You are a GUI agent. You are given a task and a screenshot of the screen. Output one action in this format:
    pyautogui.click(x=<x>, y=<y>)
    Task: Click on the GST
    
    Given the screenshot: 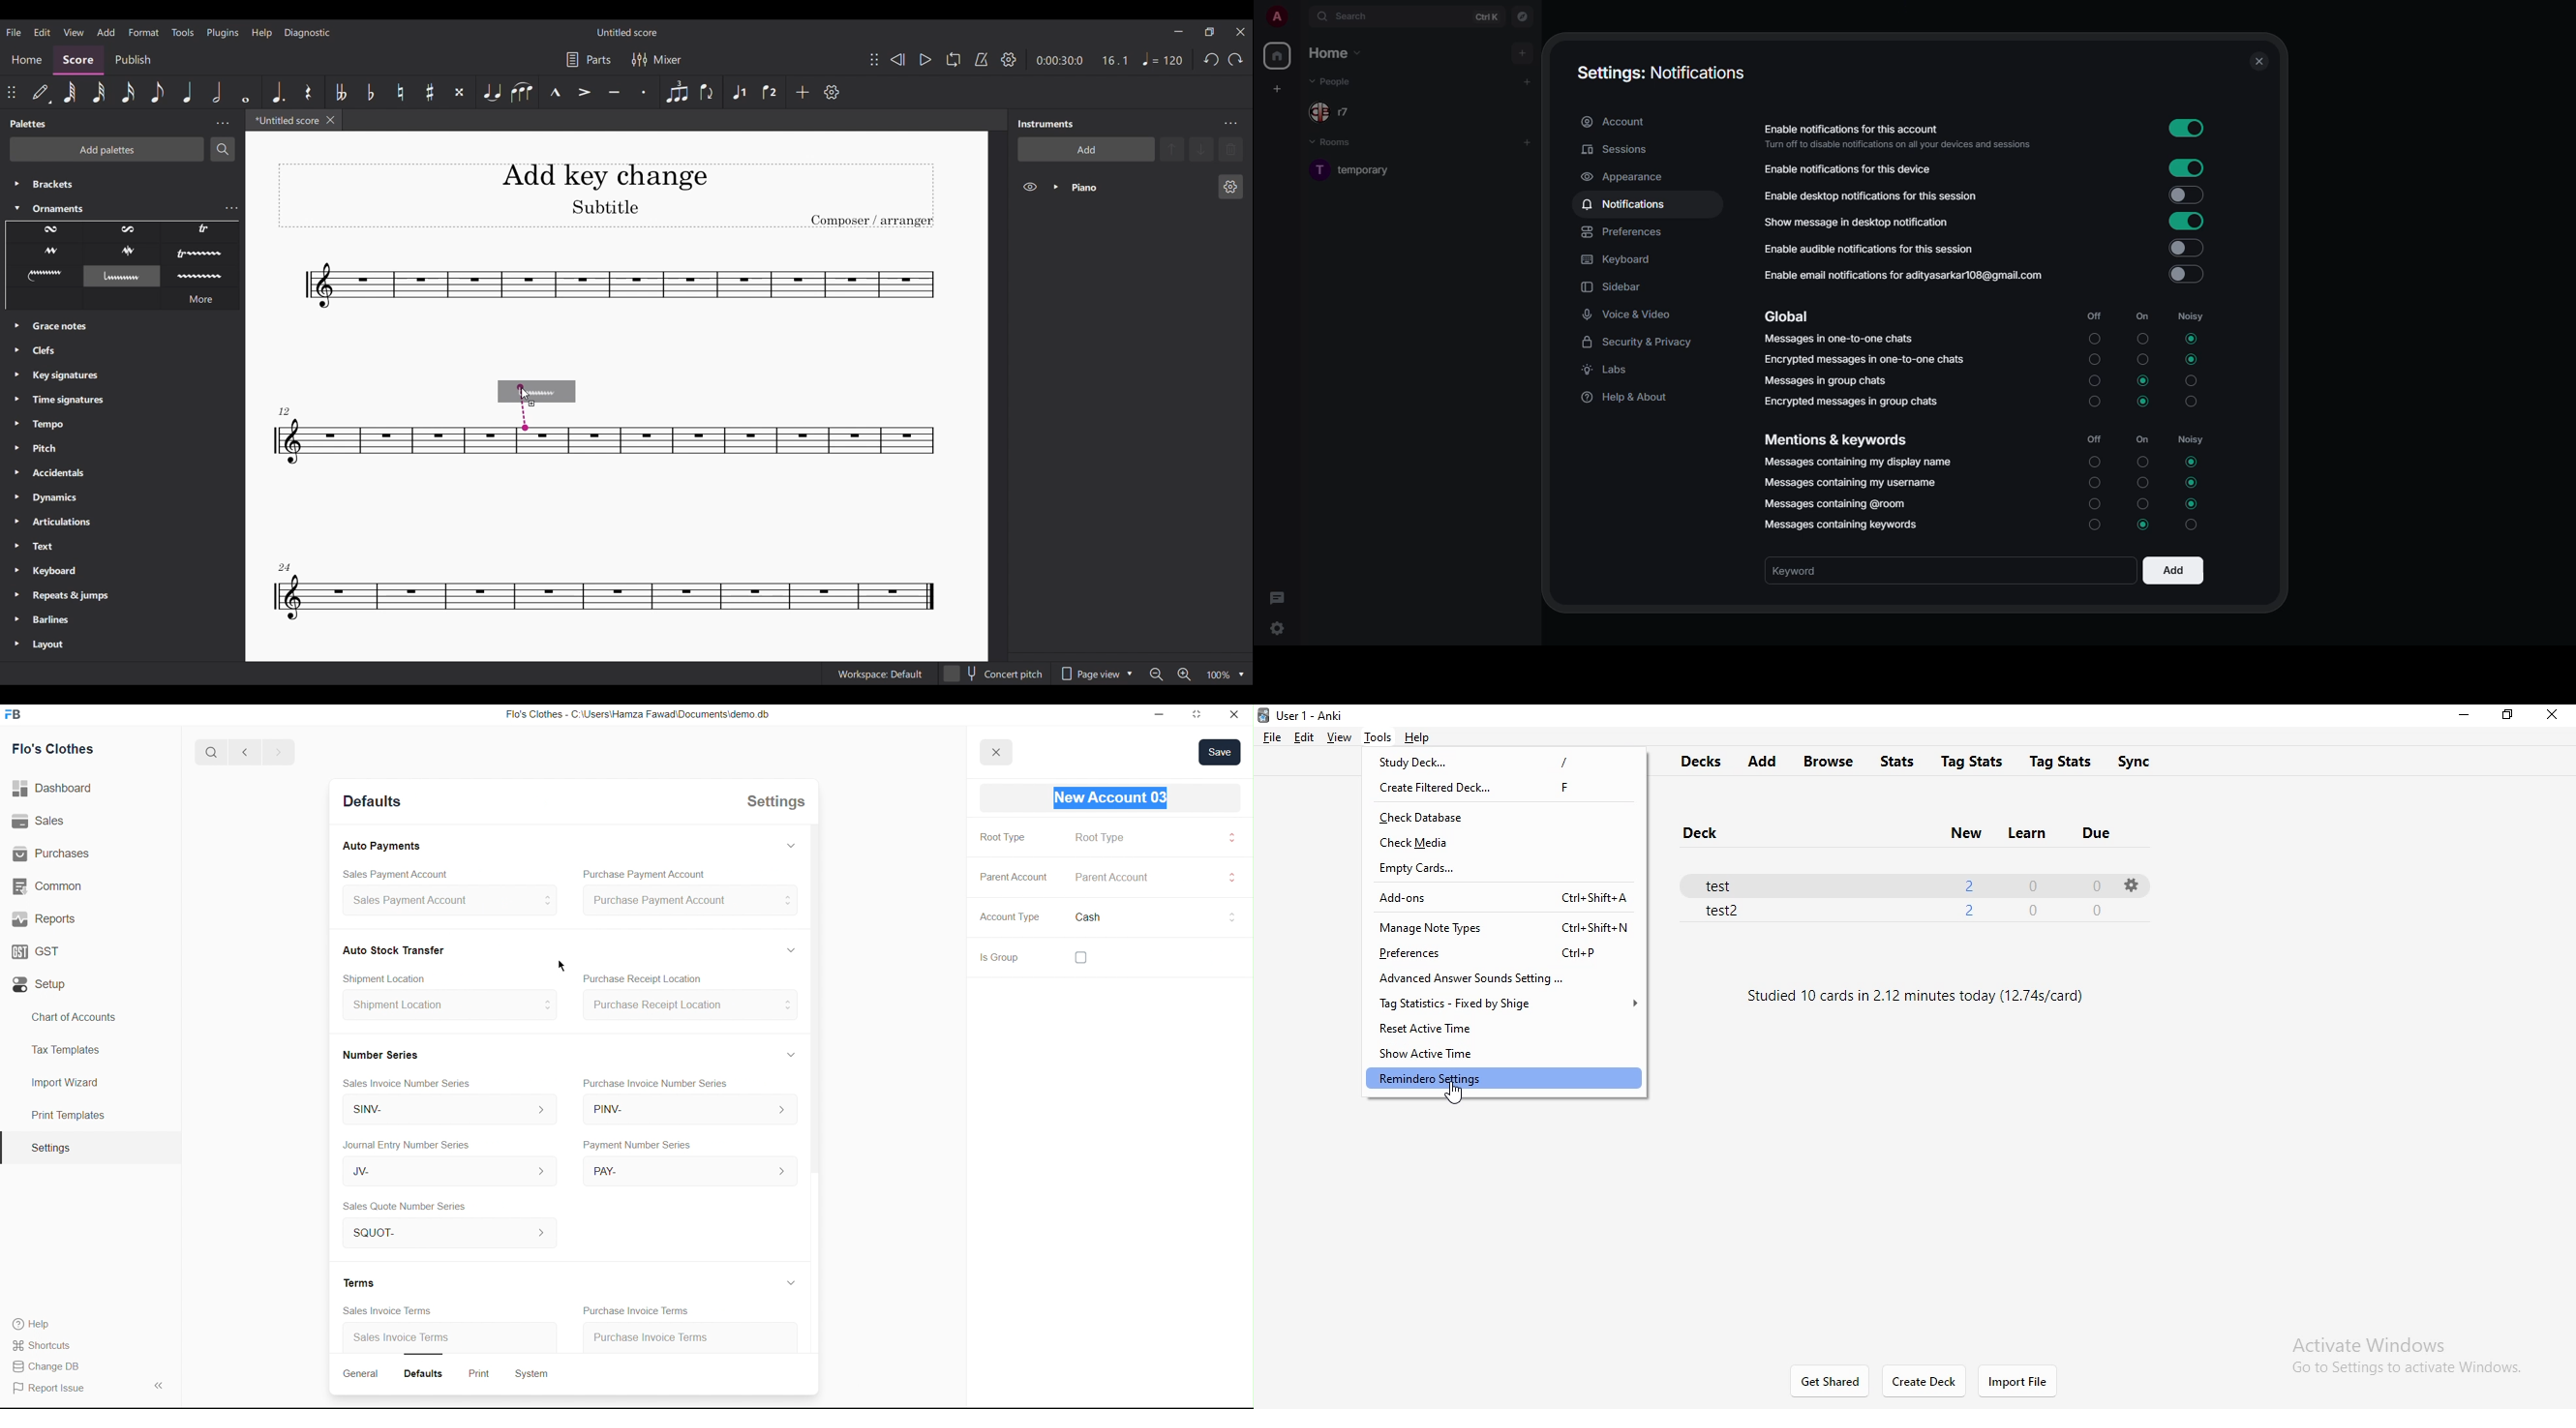 What is the action you would take?
    pyautogui.click(x=41, y=948)
    